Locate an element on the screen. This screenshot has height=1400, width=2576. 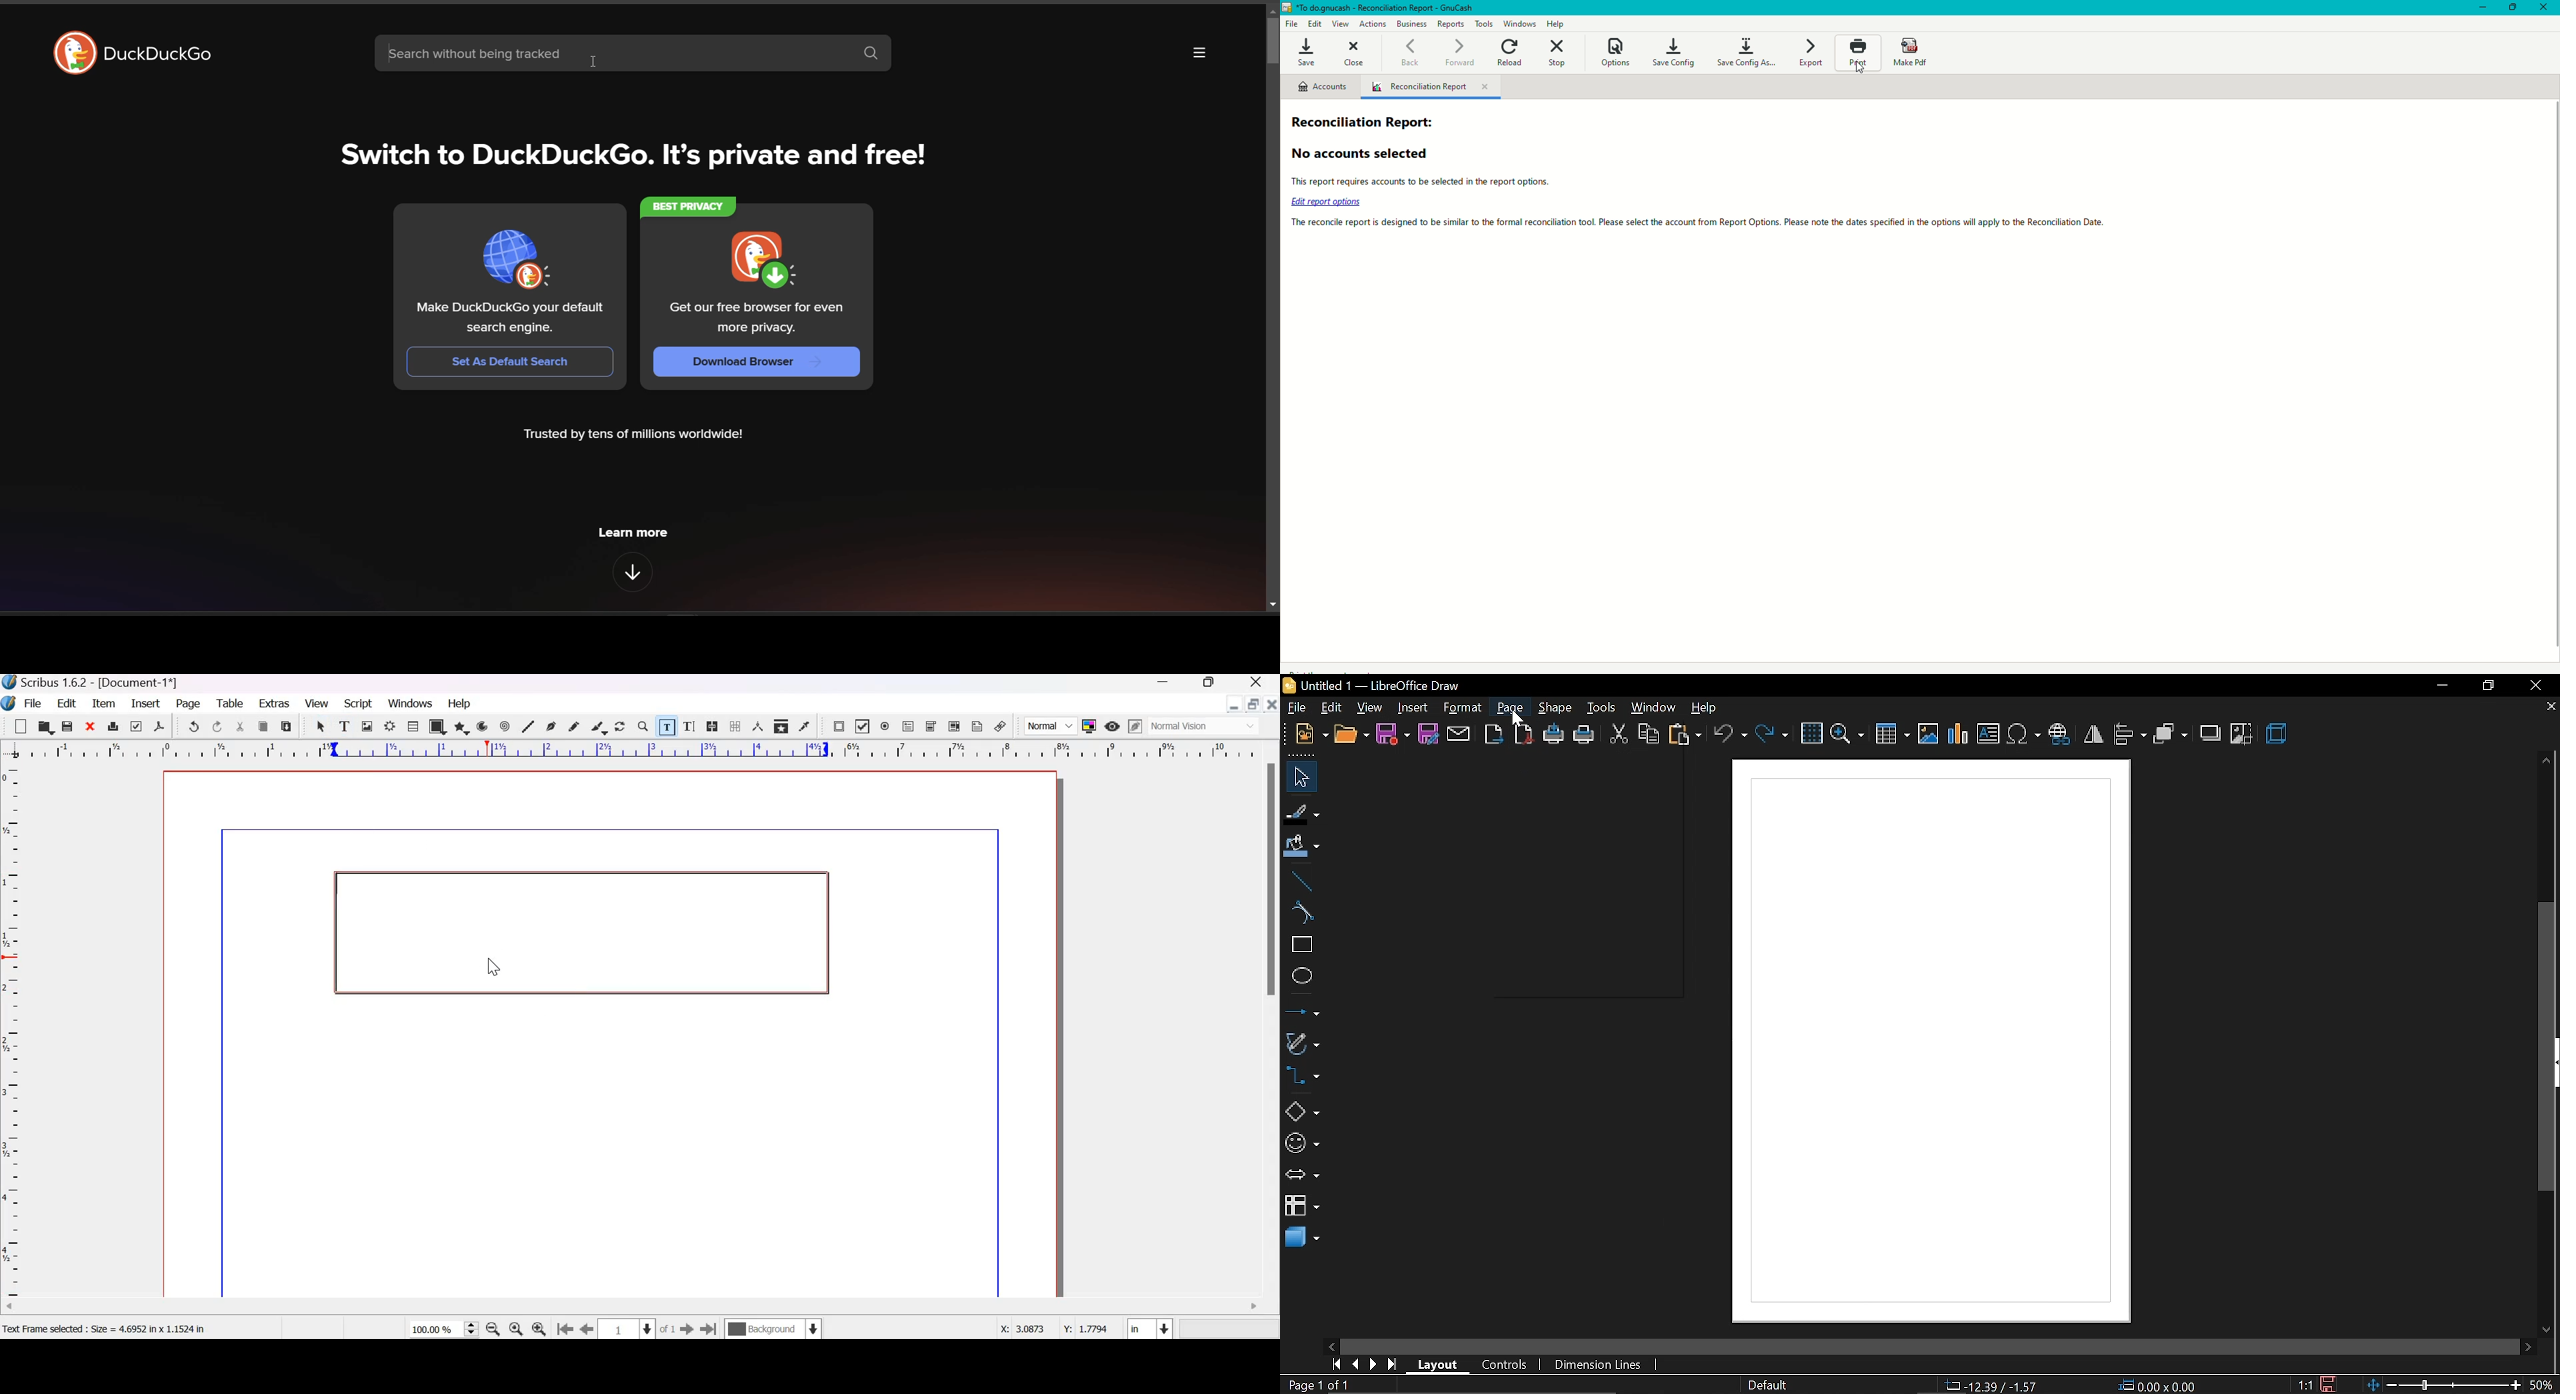
60% - current zoom is located at coordinates (2545, 1382).